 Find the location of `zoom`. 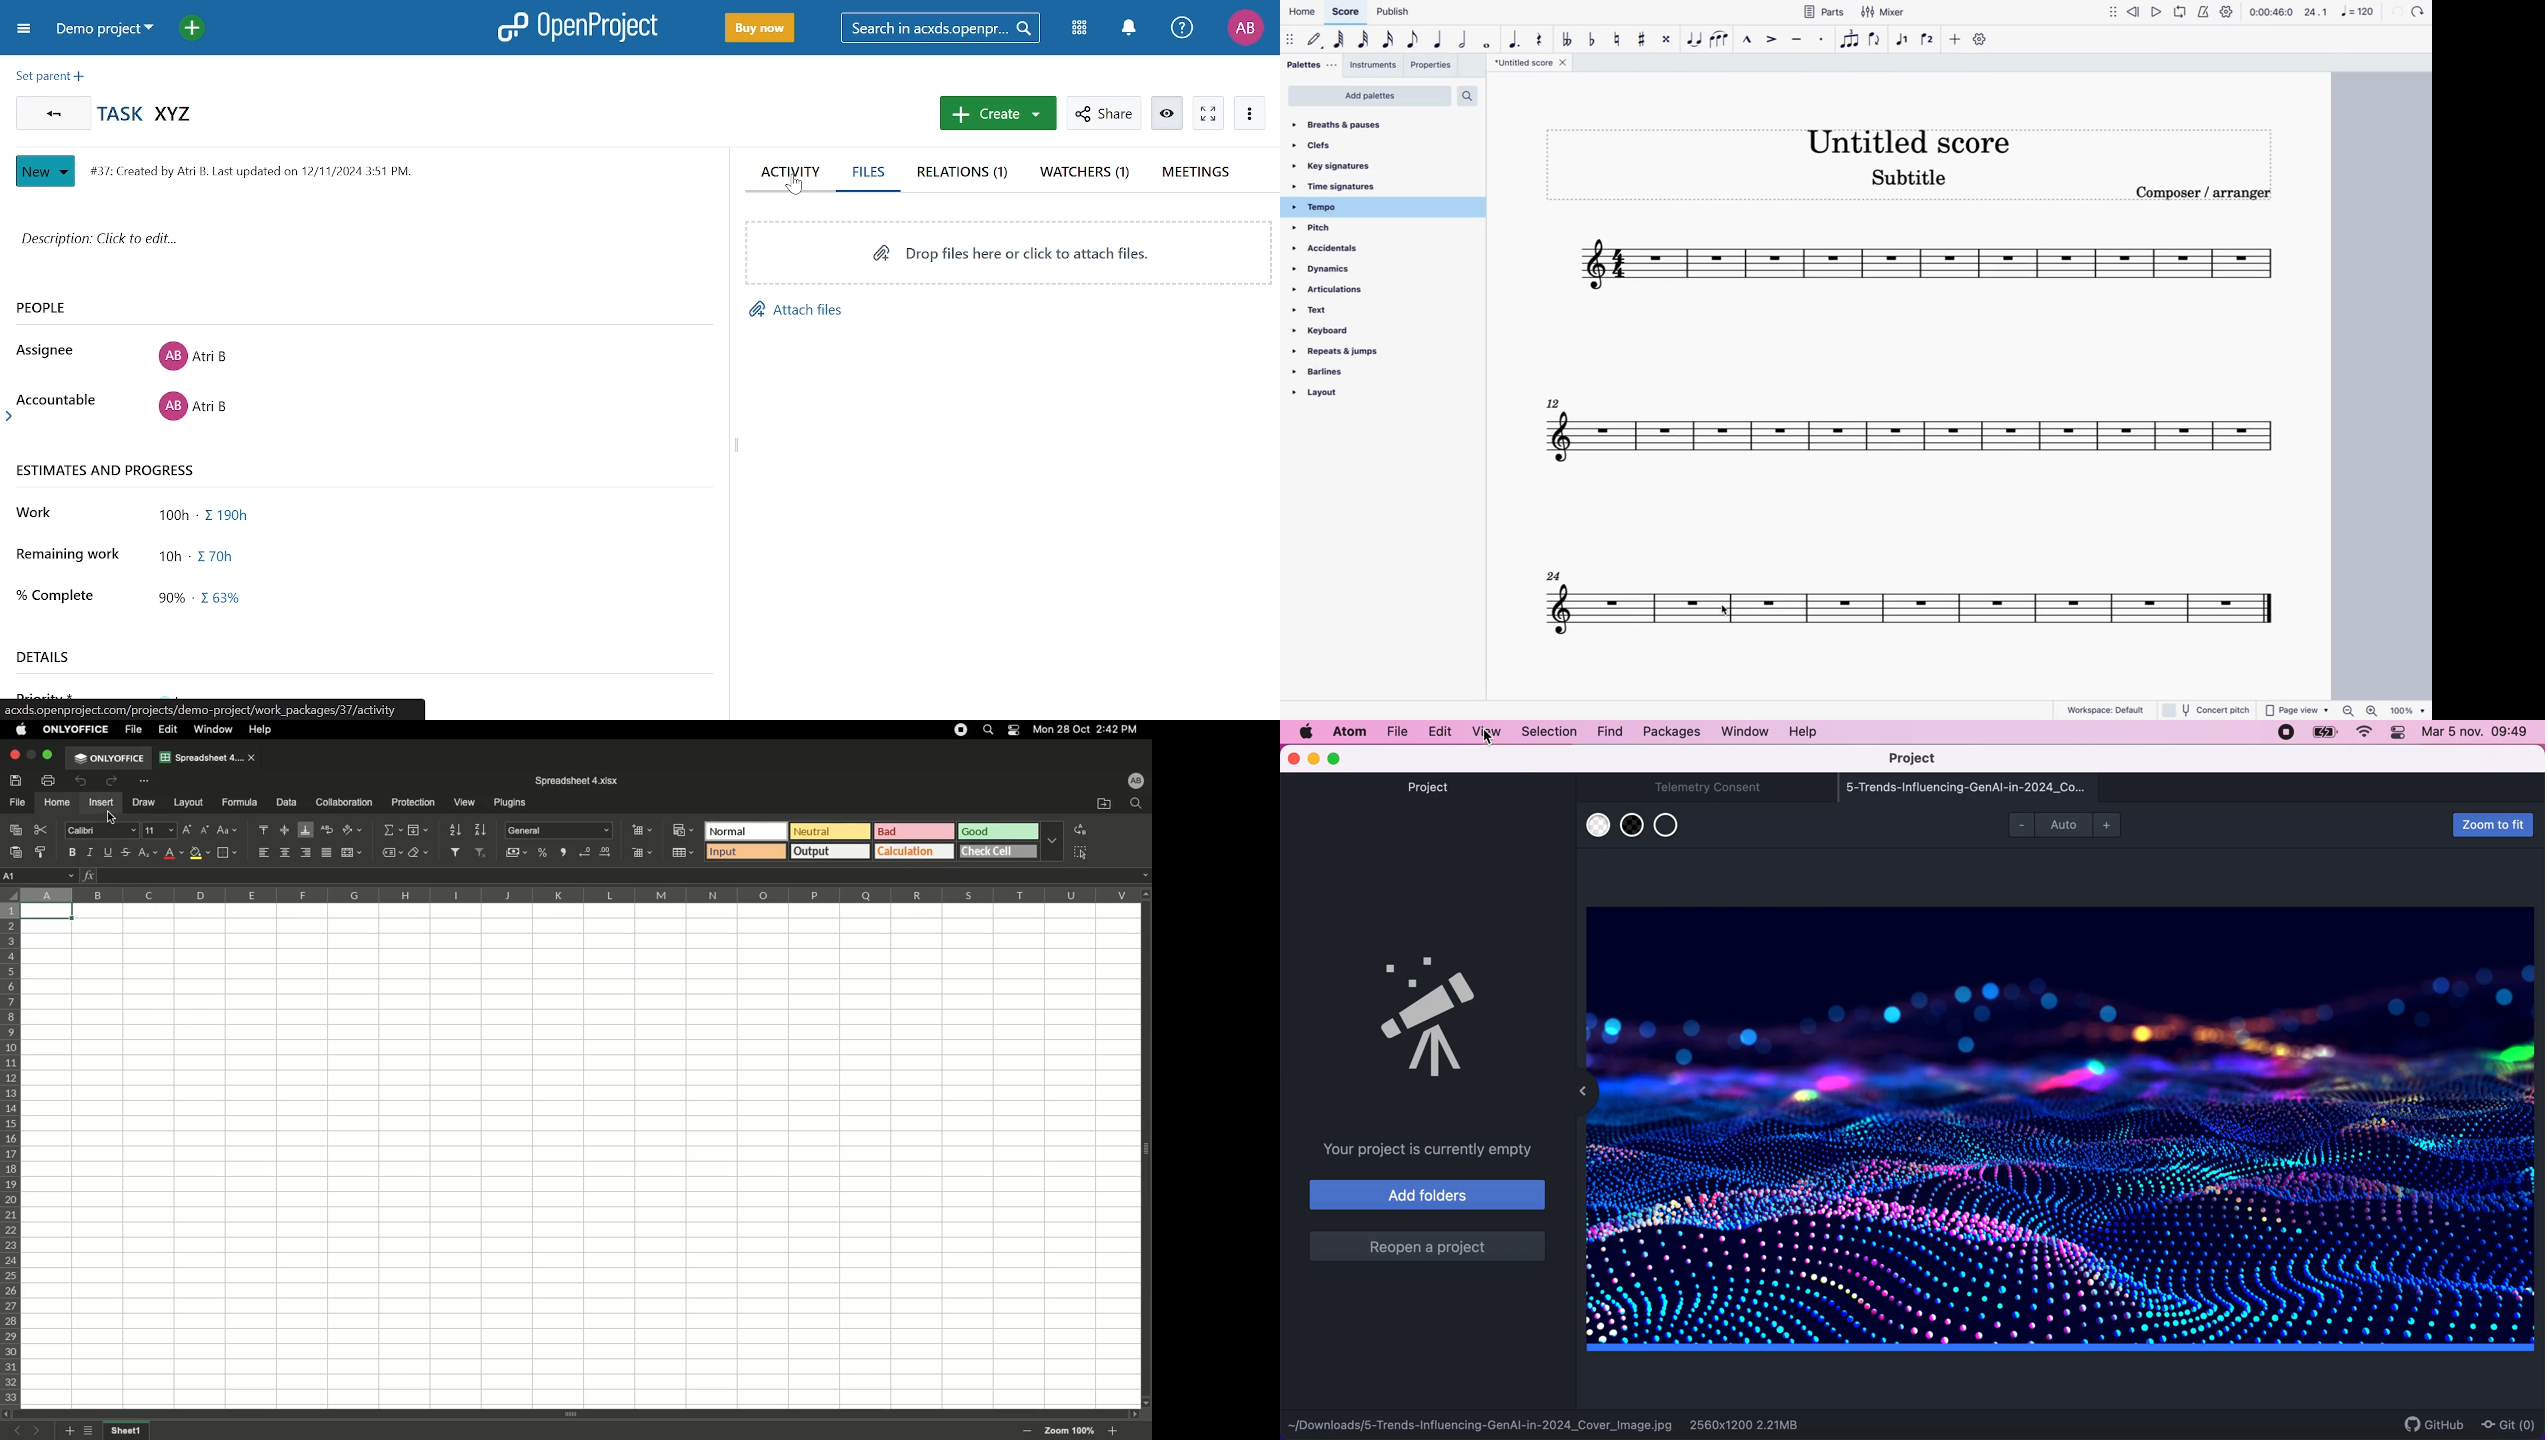

zoom is located at coordinates (2385, 710).